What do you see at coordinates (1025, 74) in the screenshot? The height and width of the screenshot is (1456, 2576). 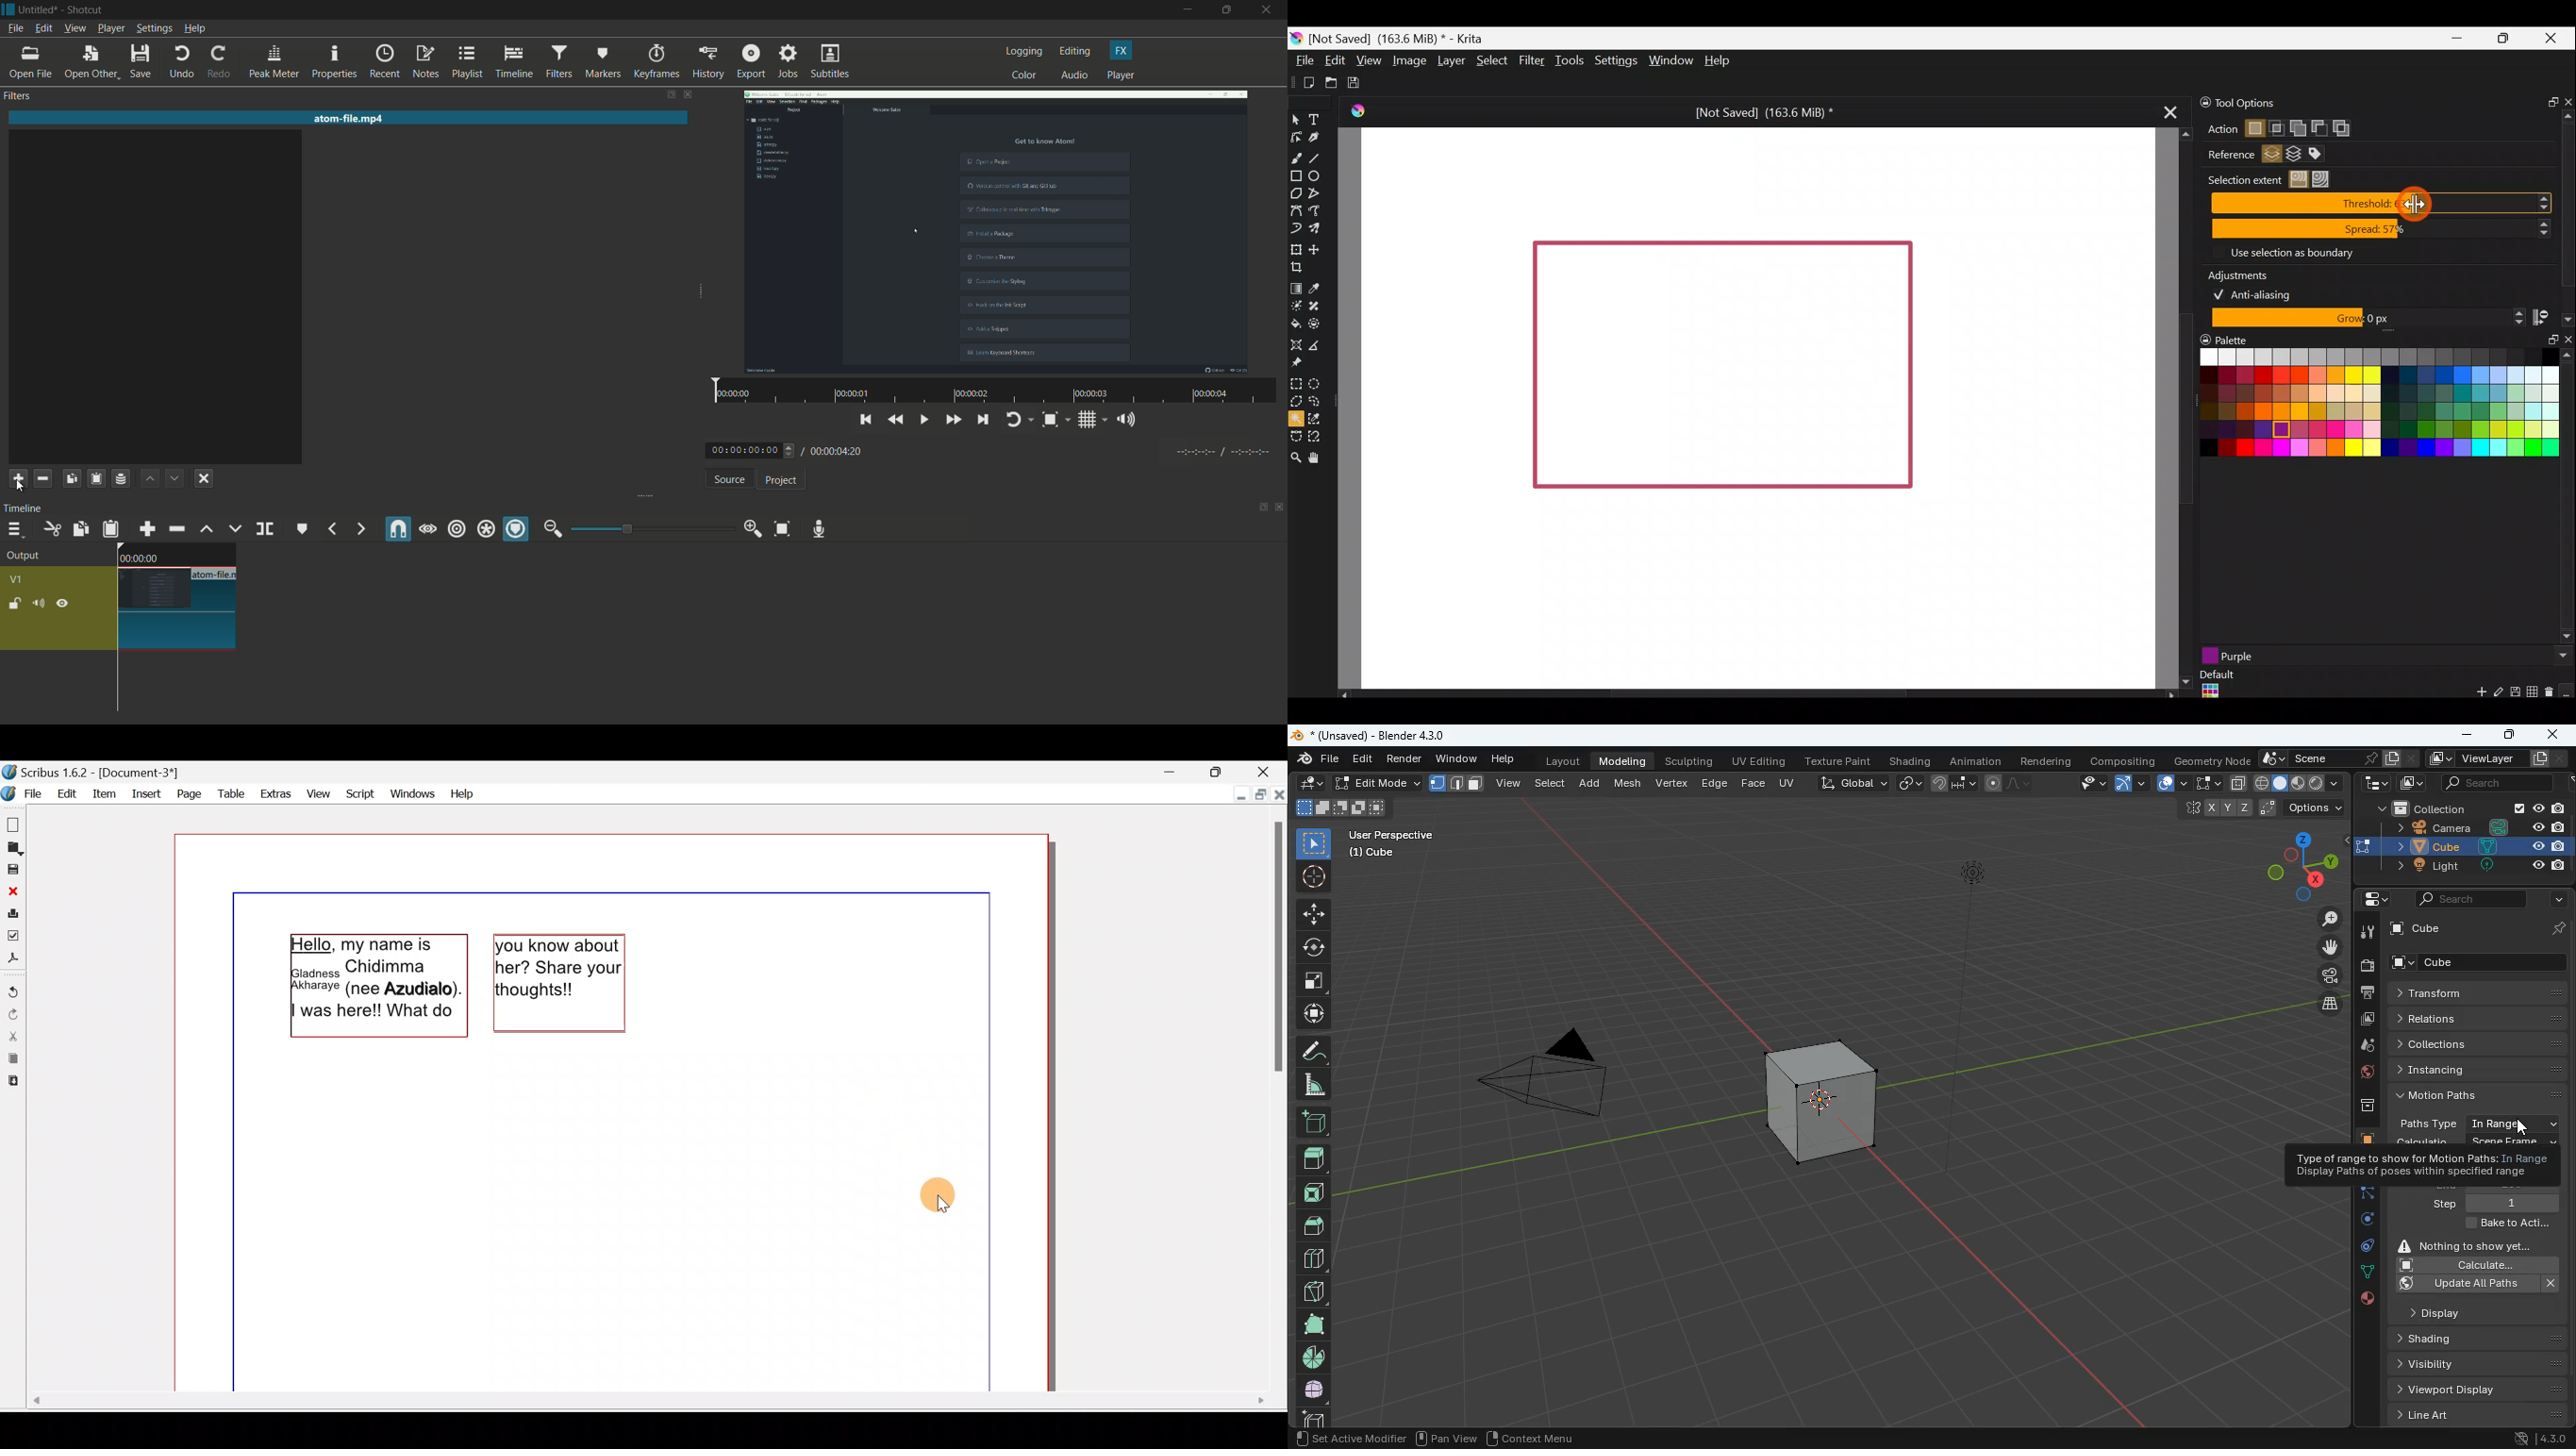 I see `color` at bounding box center [1025, 74].